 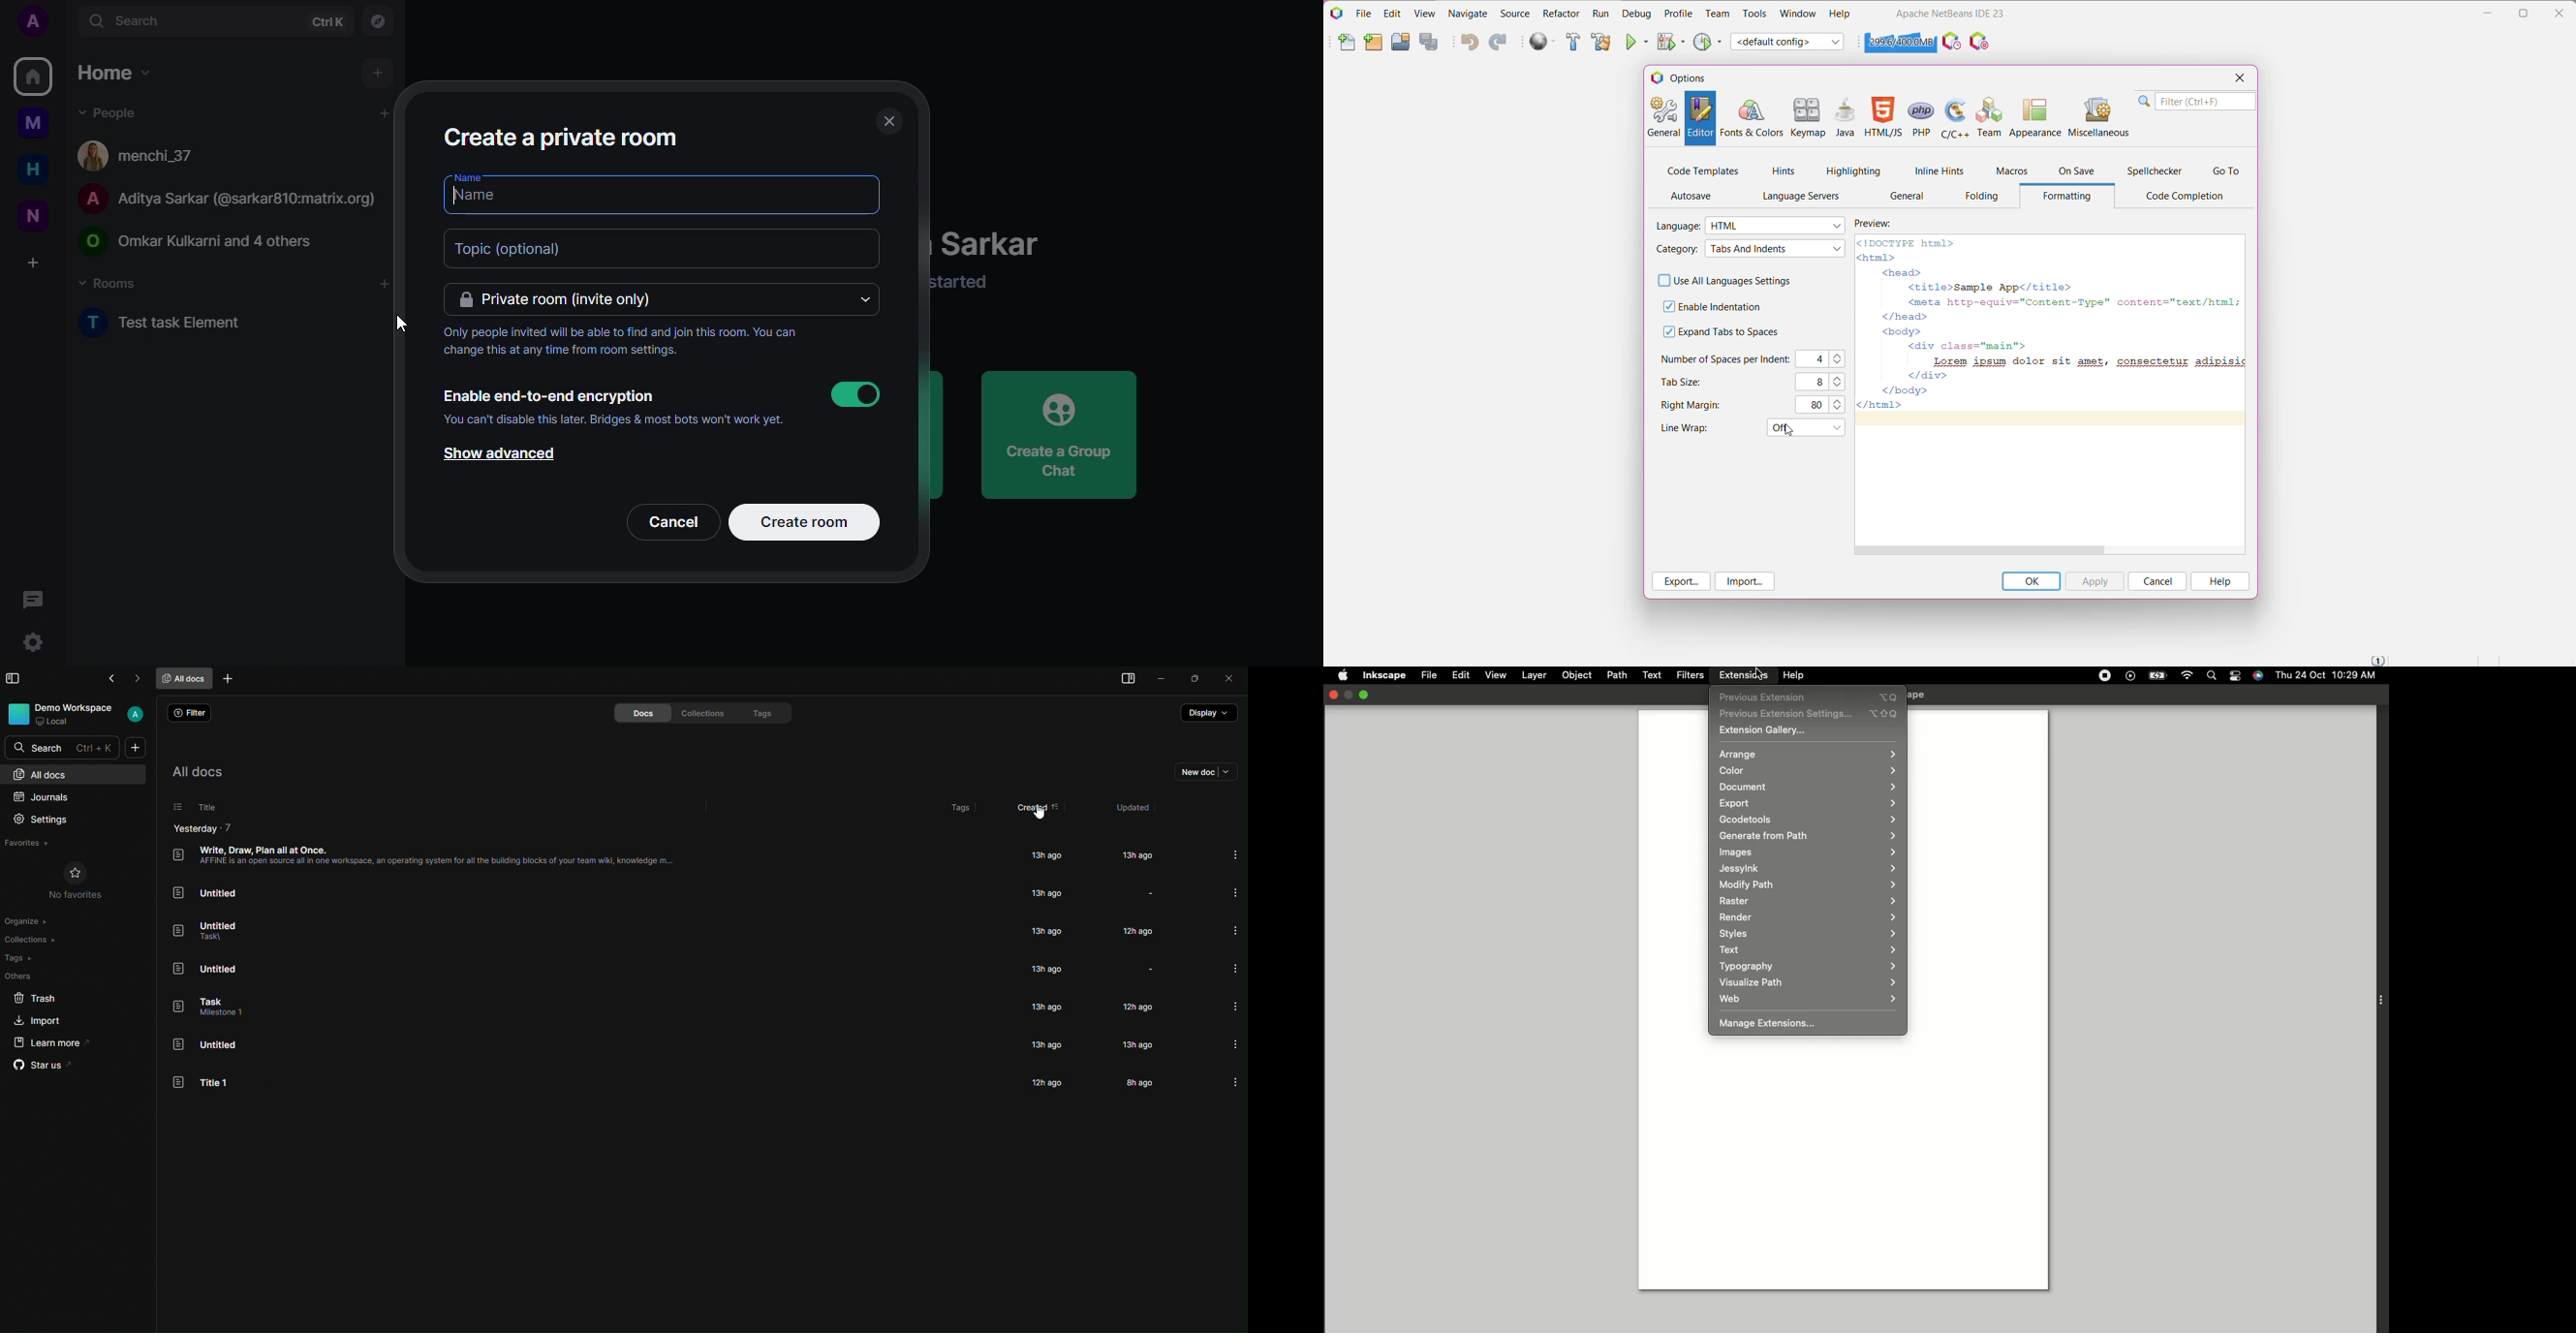 I want to click on Minimize, so click(x=2488, y=13).